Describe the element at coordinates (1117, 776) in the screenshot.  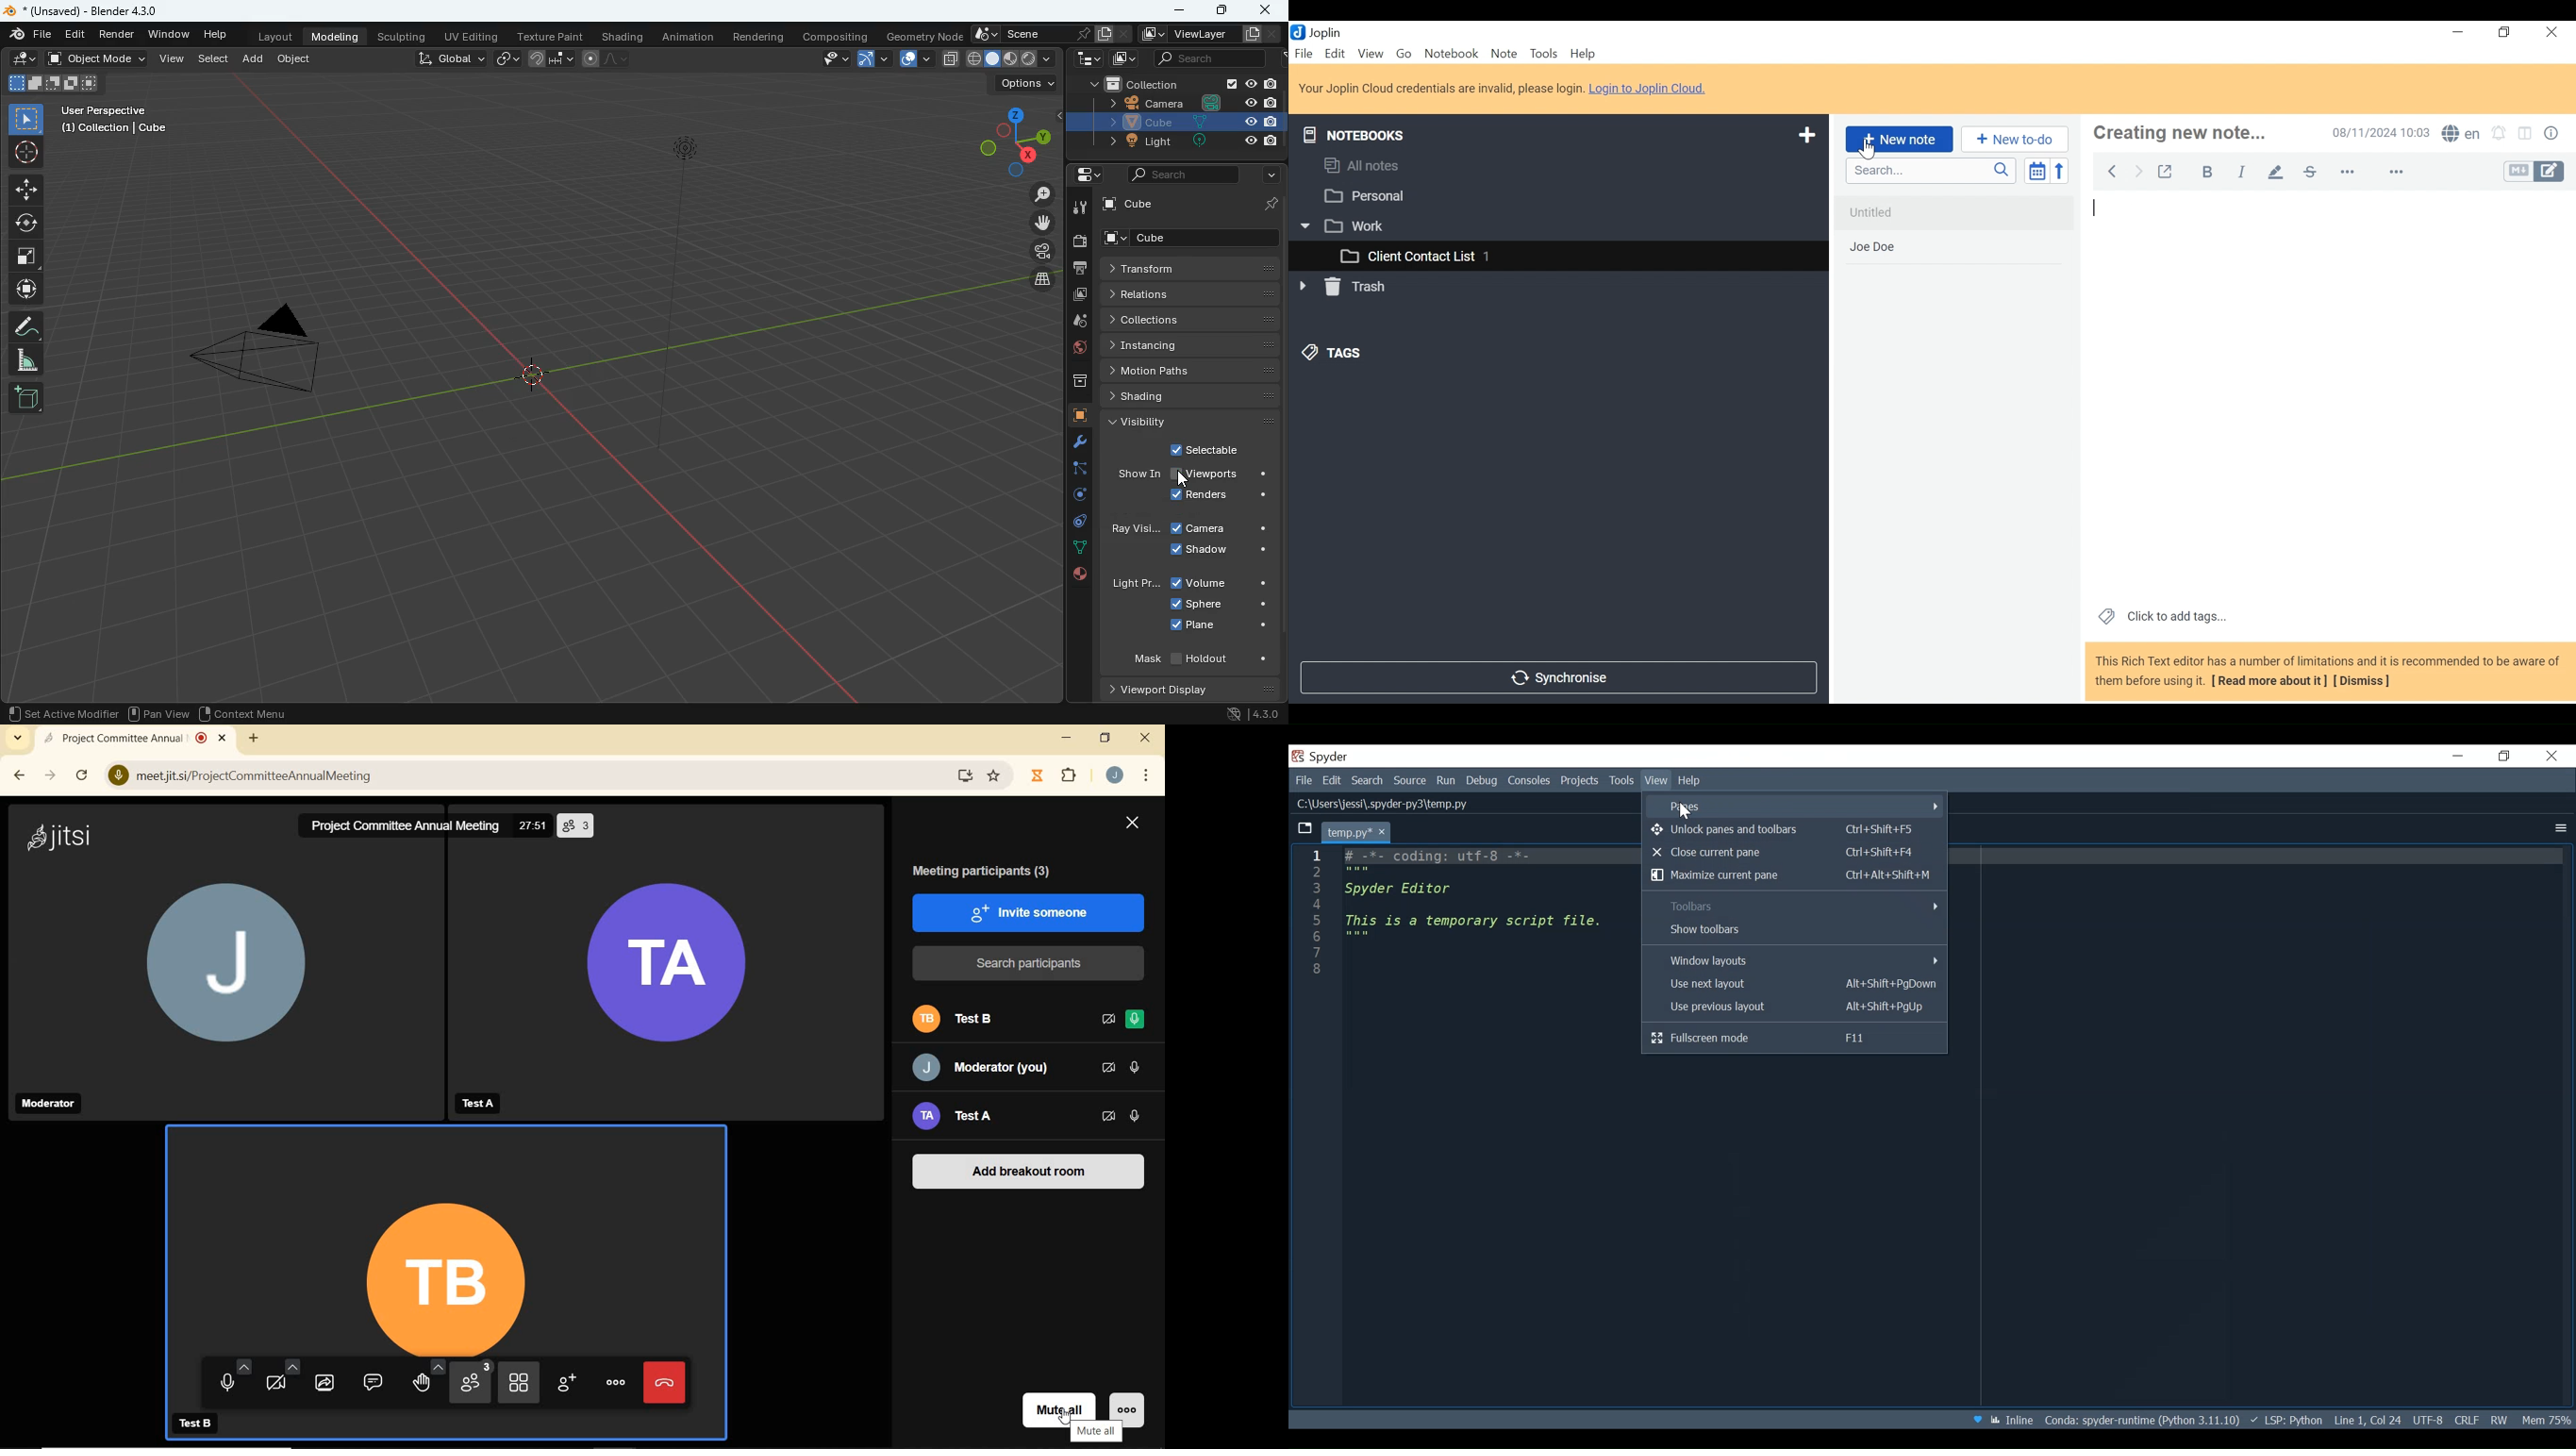
I see `ACCOUNT` at that location.